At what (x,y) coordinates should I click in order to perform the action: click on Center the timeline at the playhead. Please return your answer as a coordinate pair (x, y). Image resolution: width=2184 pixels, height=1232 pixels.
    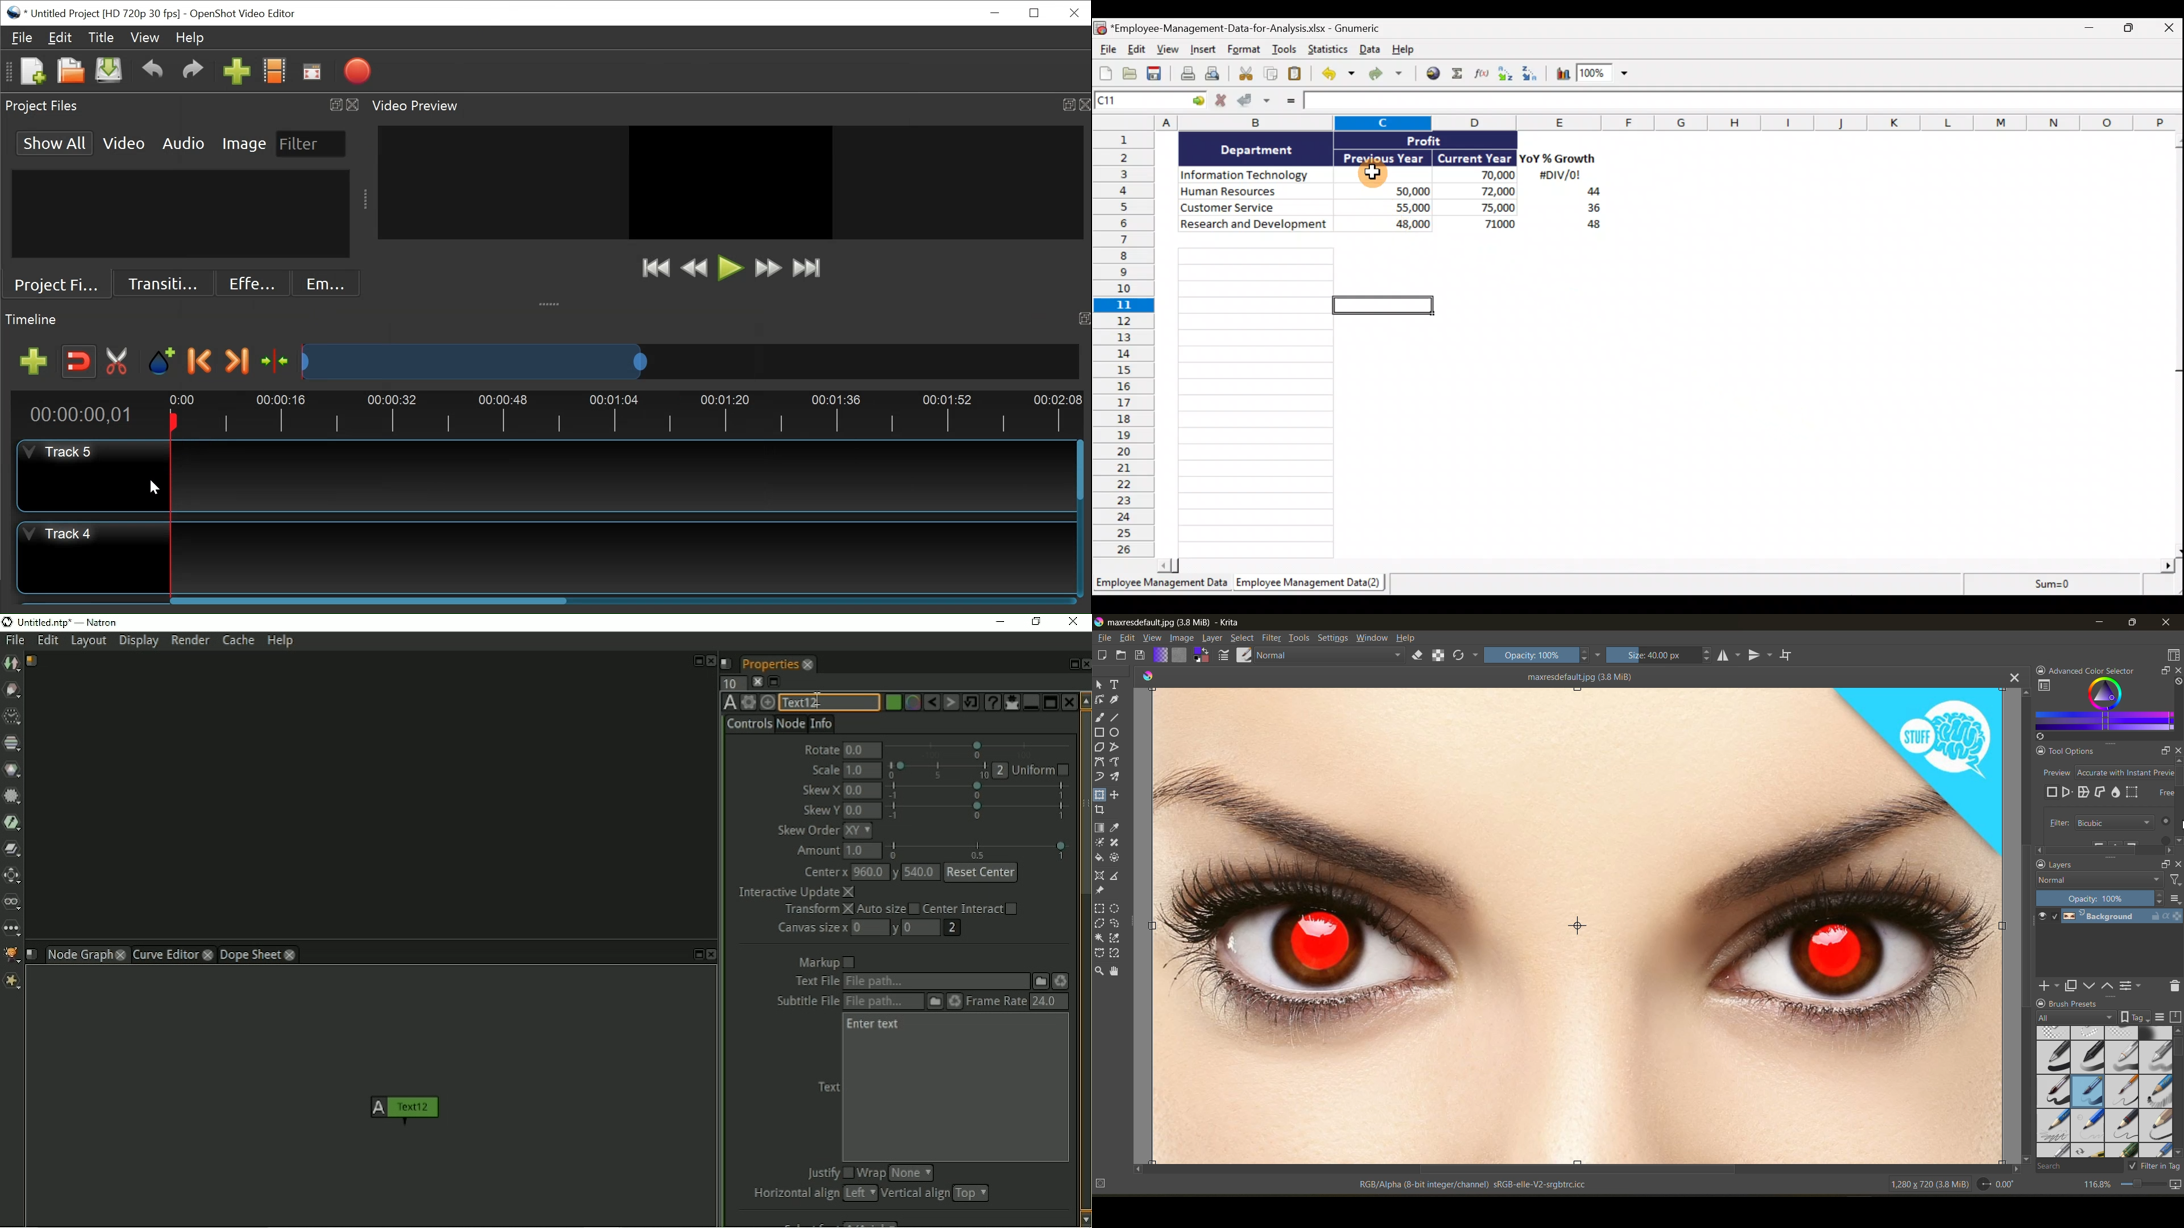
    Looking at the image, I should click on (277, 362).